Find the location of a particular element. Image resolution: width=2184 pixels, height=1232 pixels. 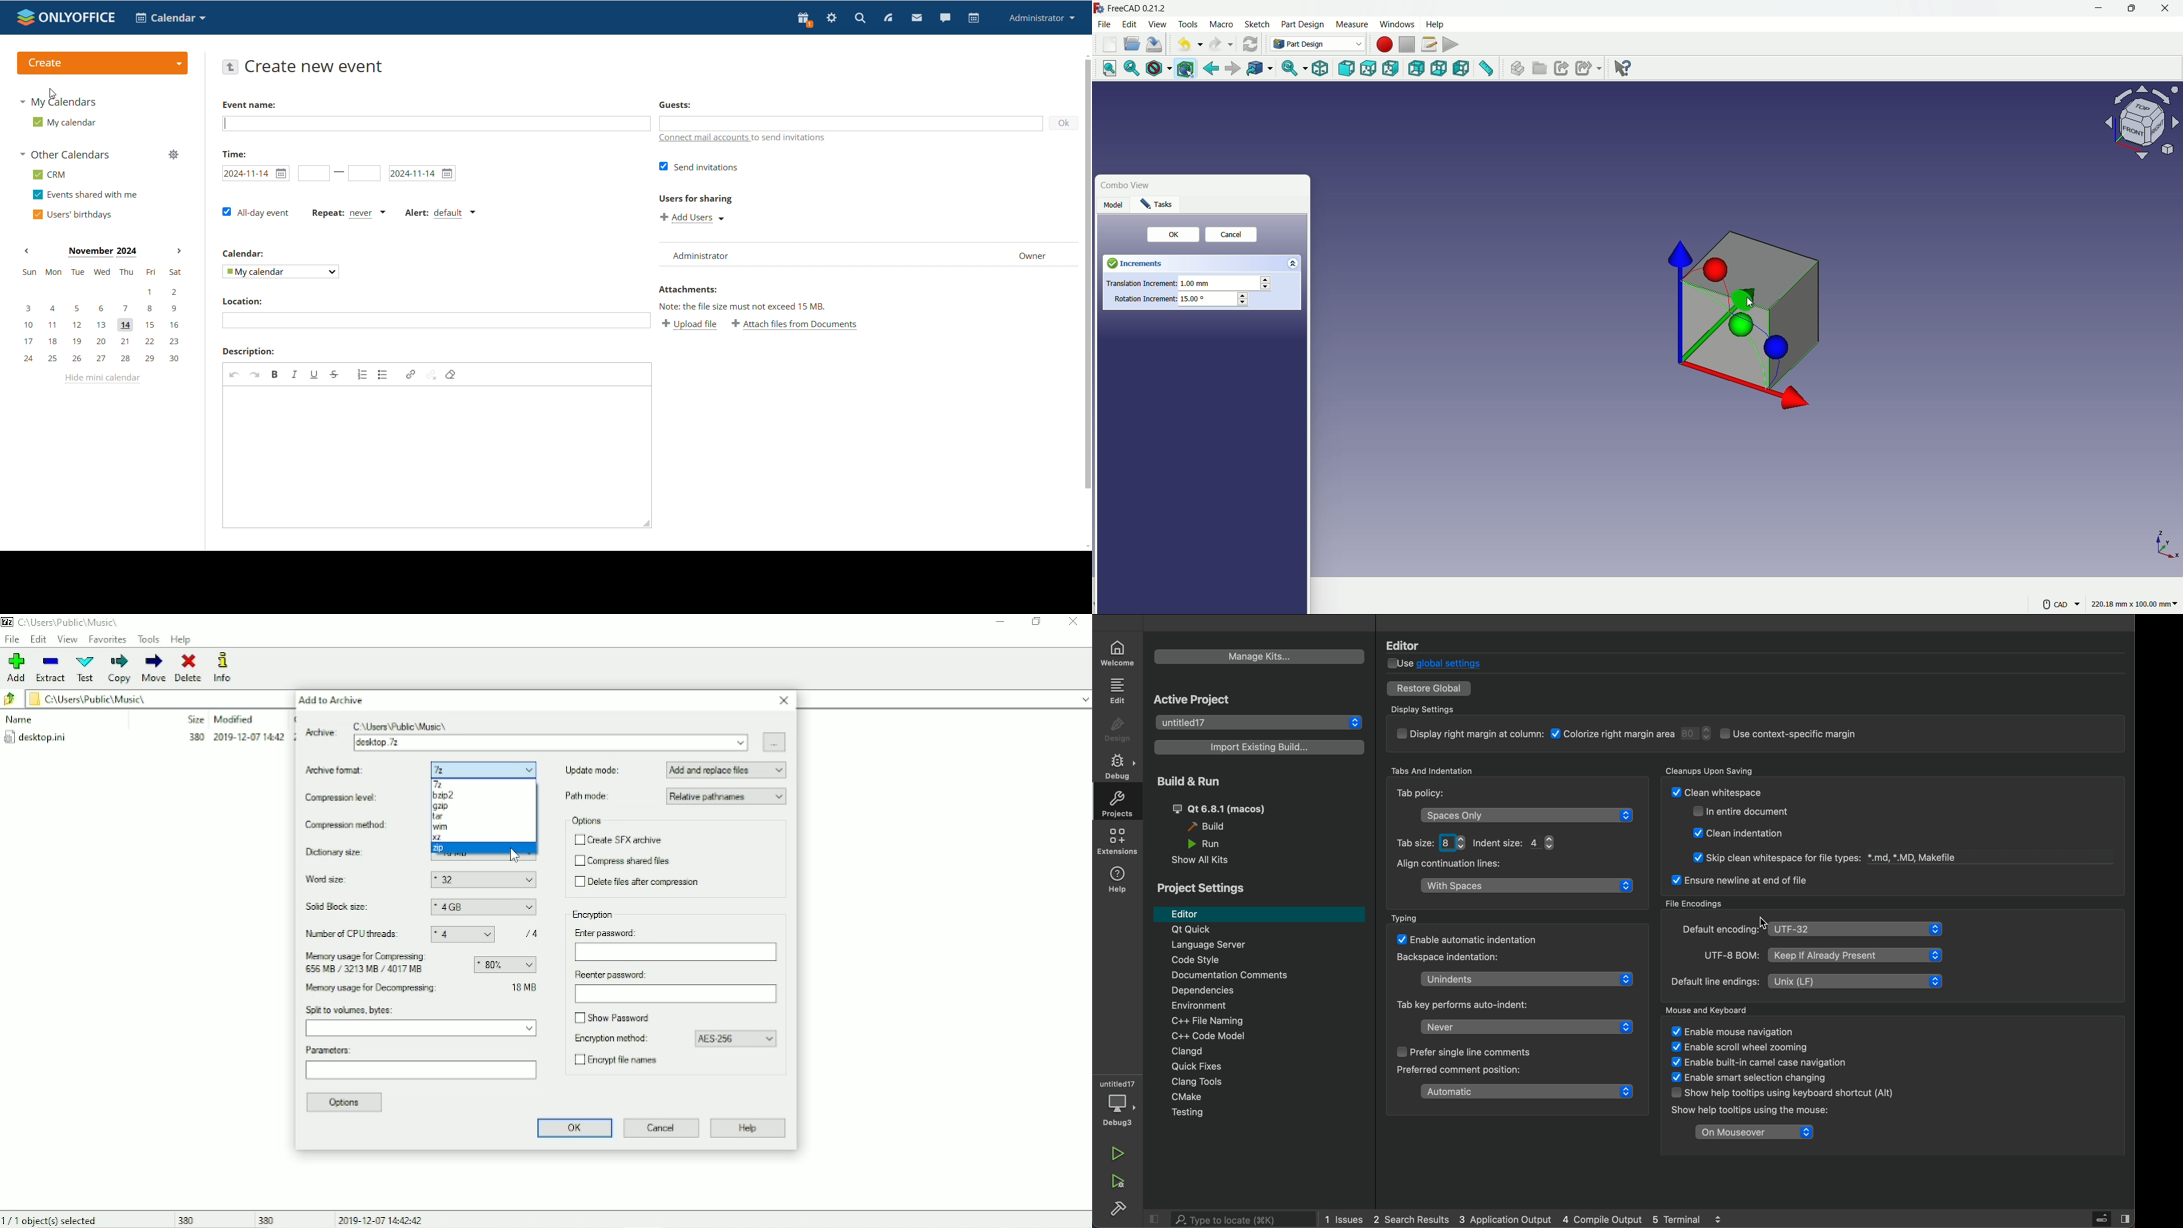

Modified is located at coordinates (235, 719).